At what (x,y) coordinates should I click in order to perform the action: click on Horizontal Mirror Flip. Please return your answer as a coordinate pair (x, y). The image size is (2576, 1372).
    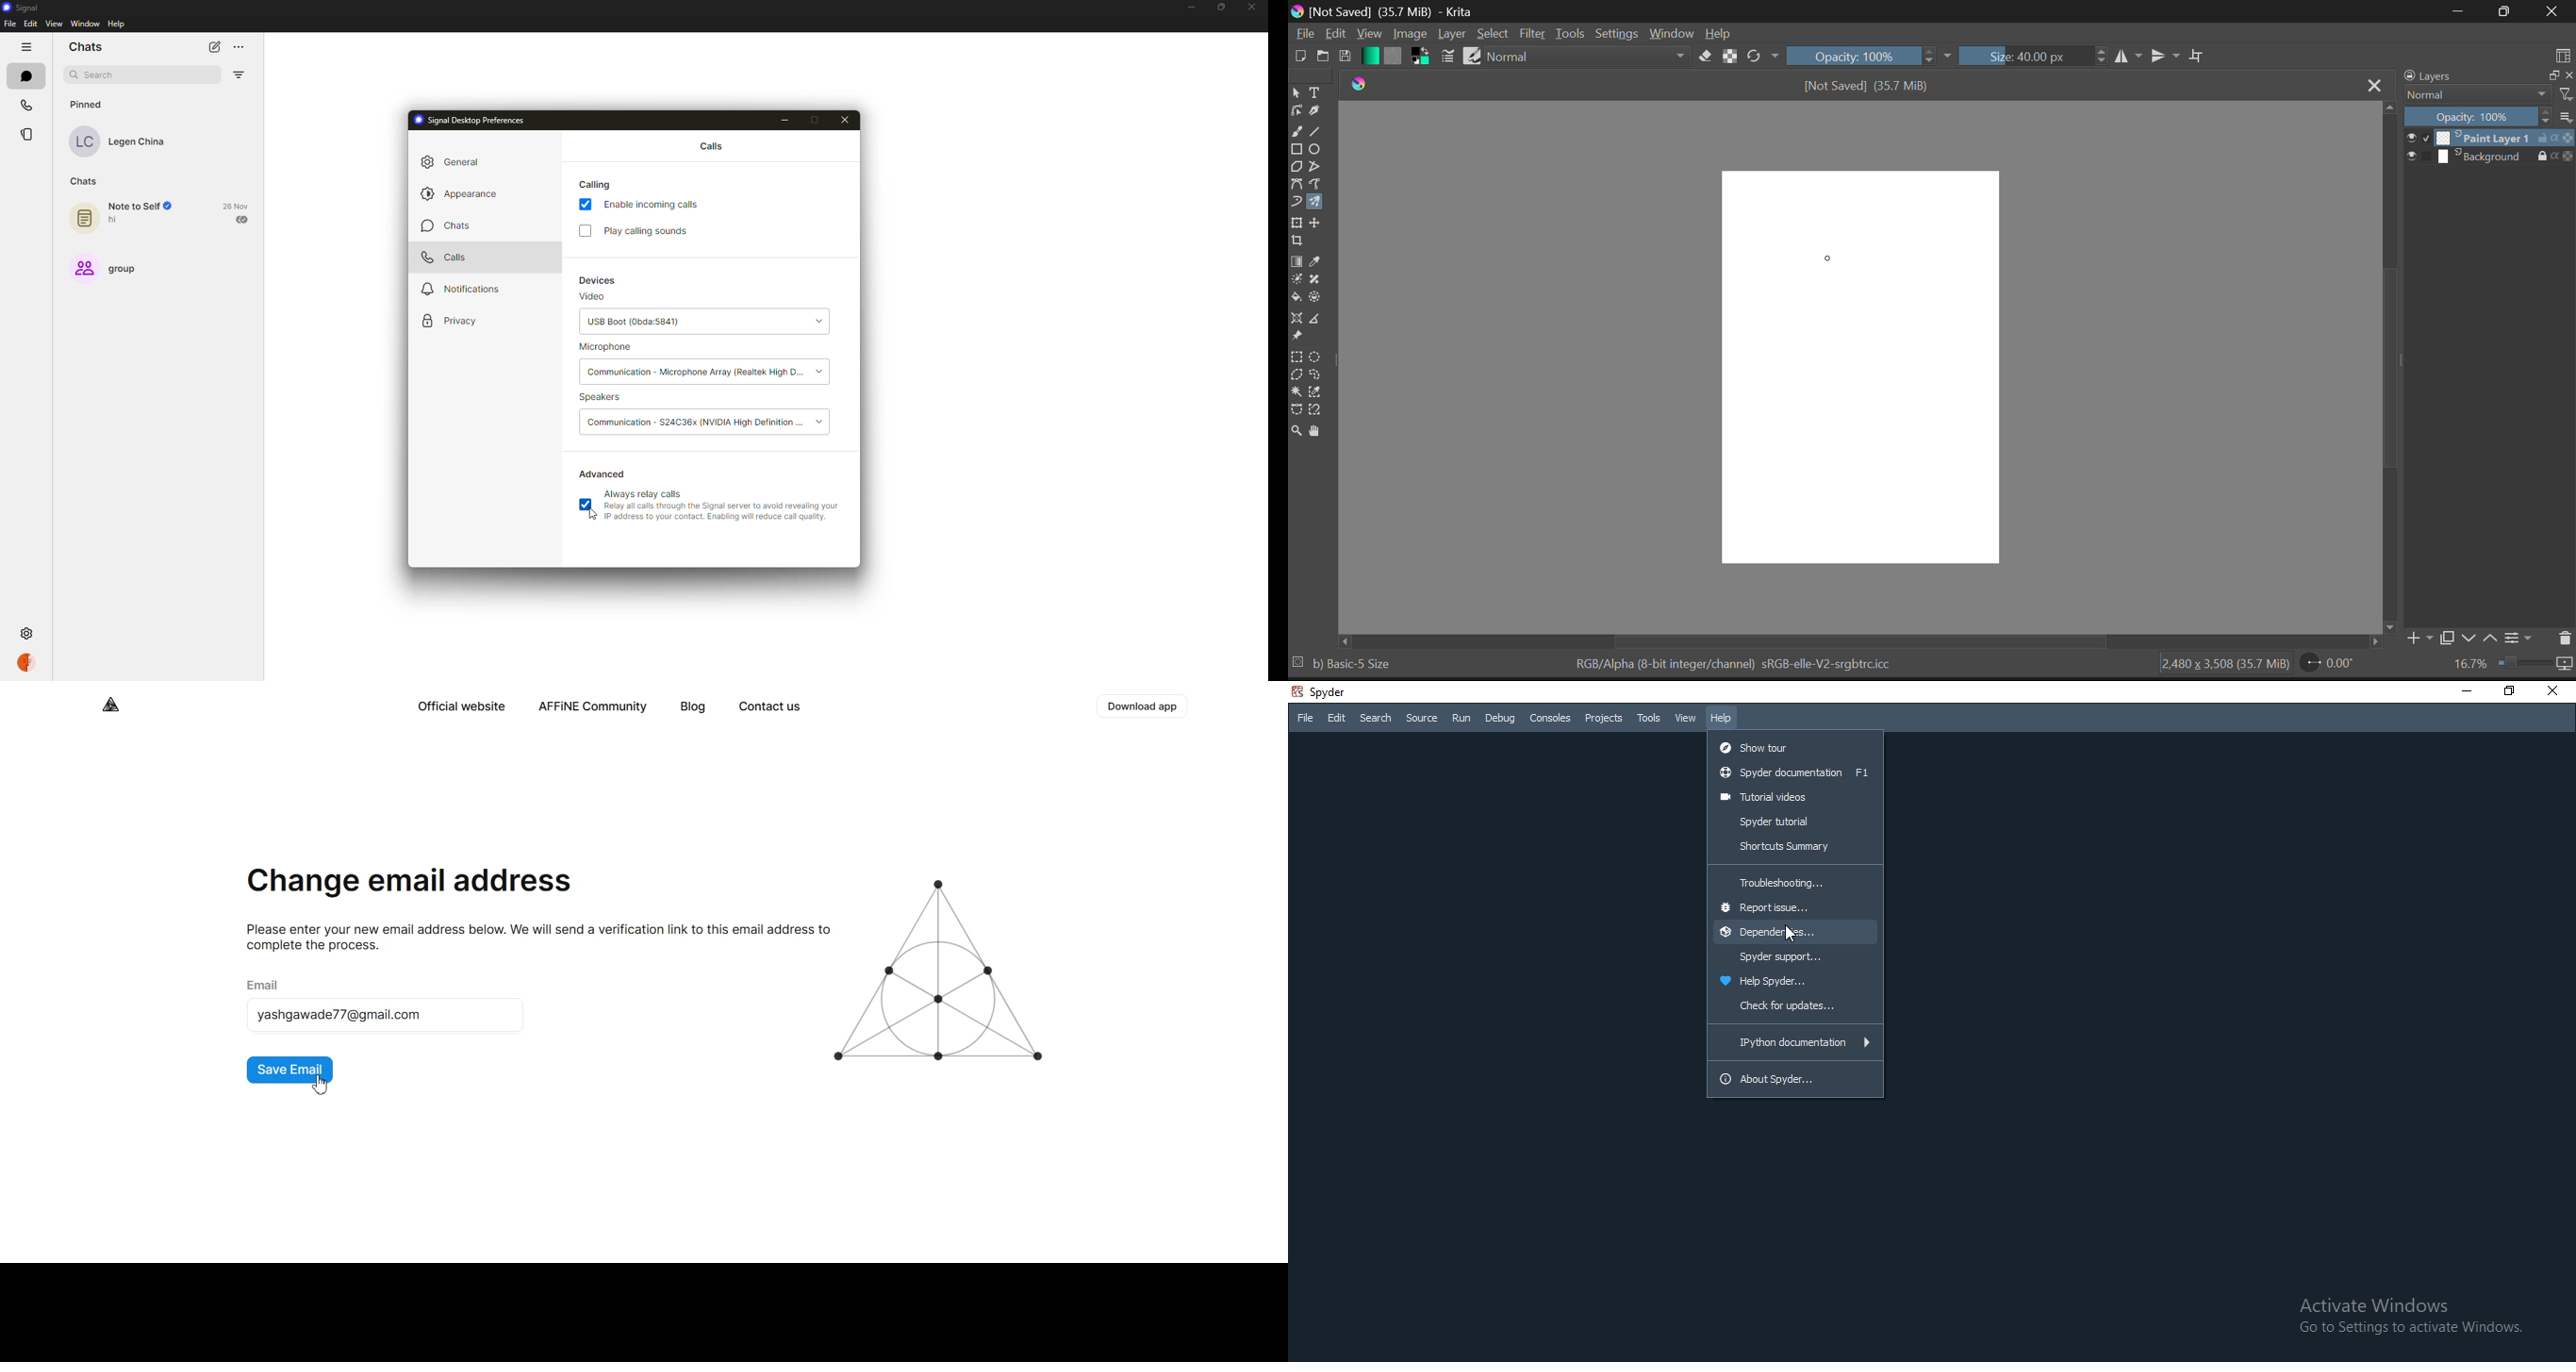
    Looking at the image, I should click on (2166, 56).